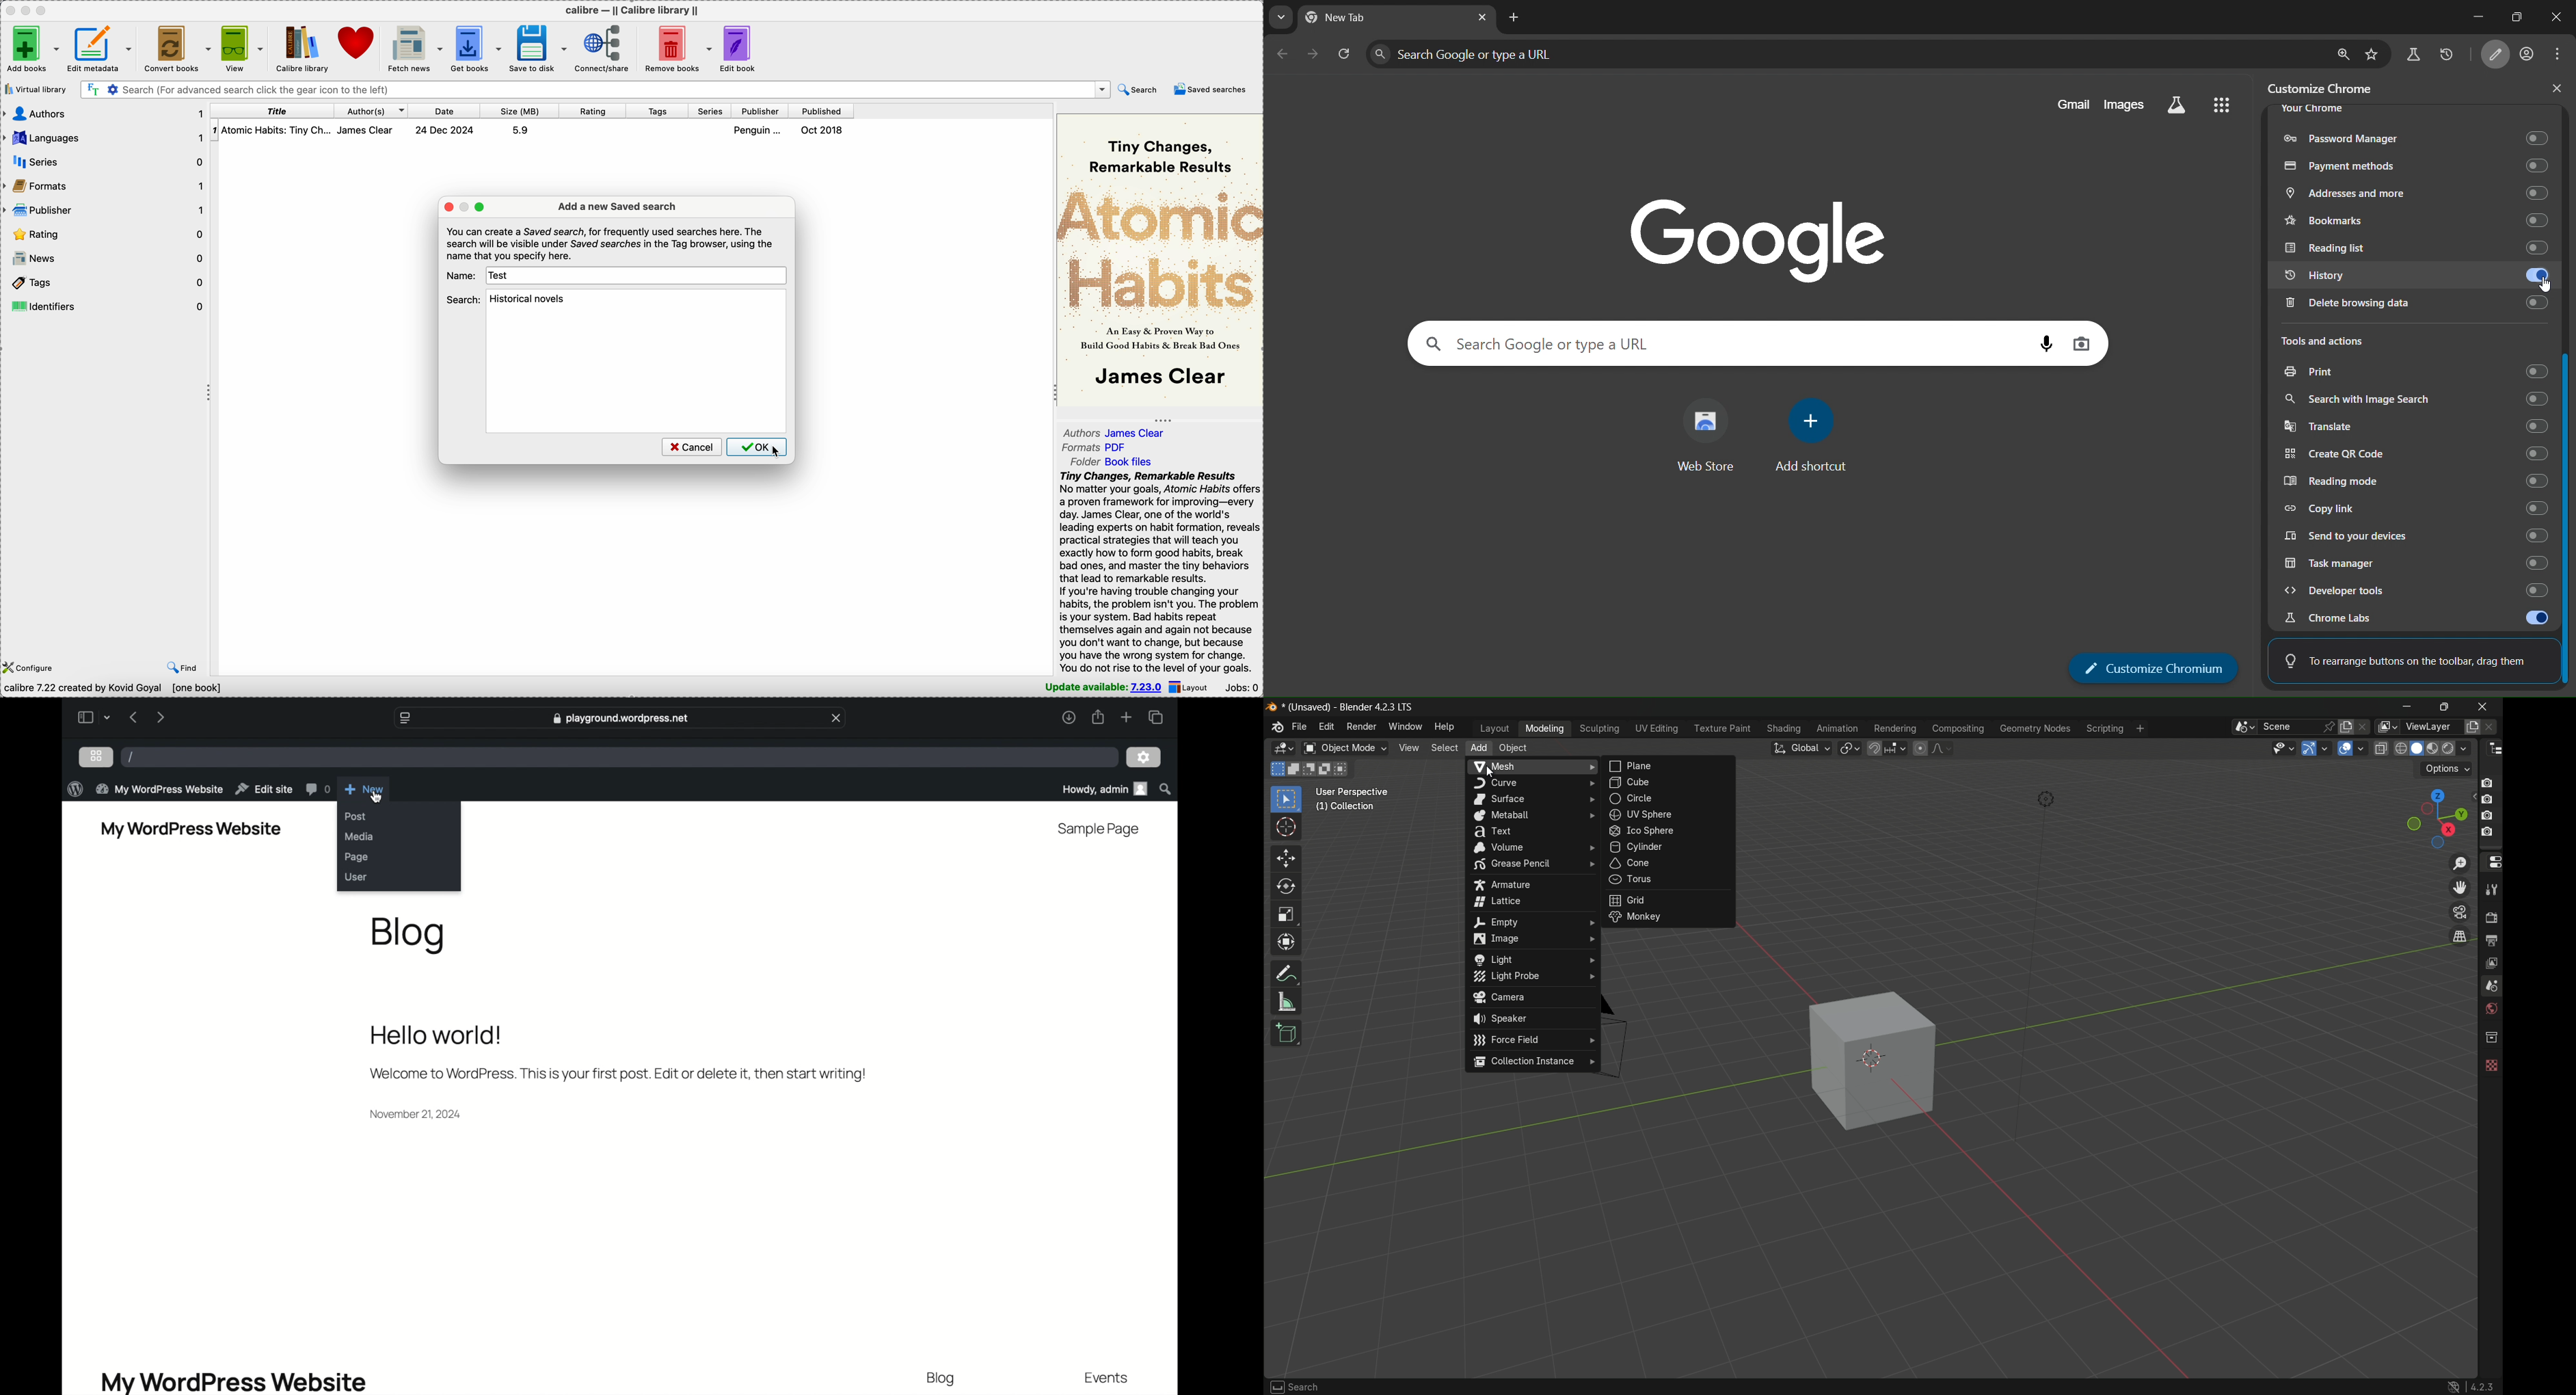  What do you see at coordinates (232, 1381) in the screenshot?
I see `my wordpress website` at bounding box center [232, 1381].